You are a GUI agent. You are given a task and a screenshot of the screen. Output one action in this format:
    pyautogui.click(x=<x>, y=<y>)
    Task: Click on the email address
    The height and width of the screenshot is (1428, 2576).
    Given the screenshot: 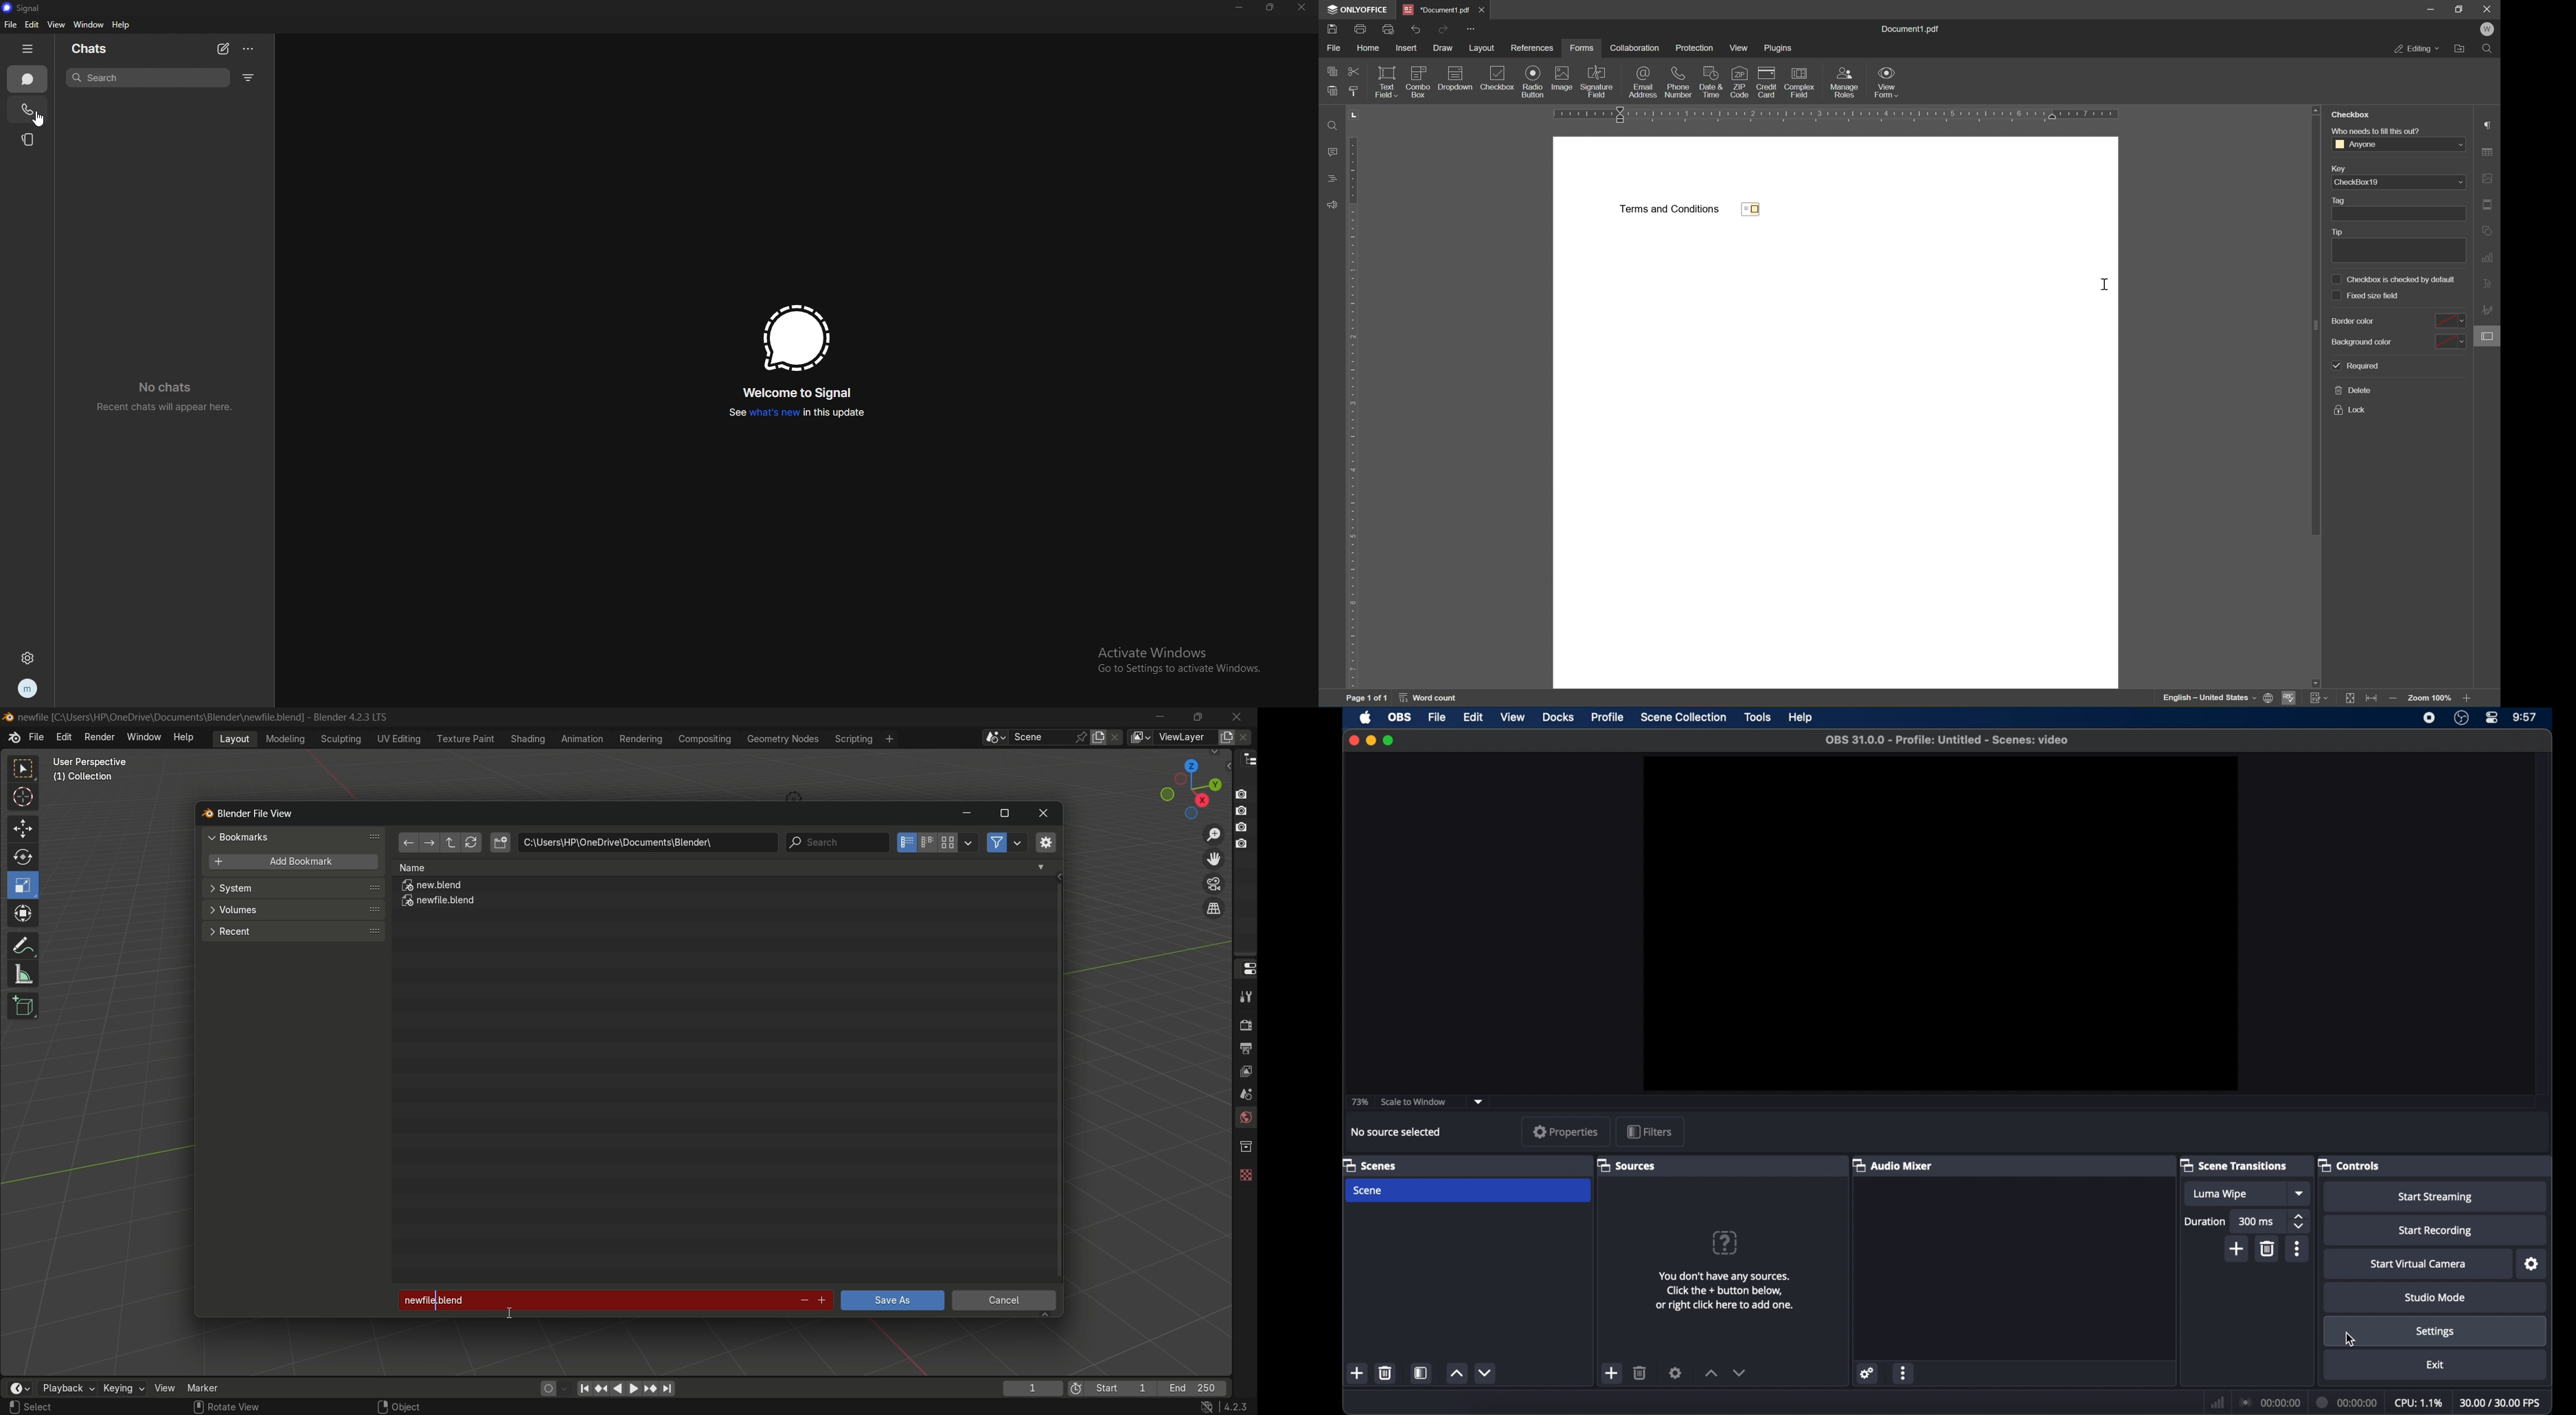 What is the action you would take?
    pyautogui.click(x=1643, y=80)
    